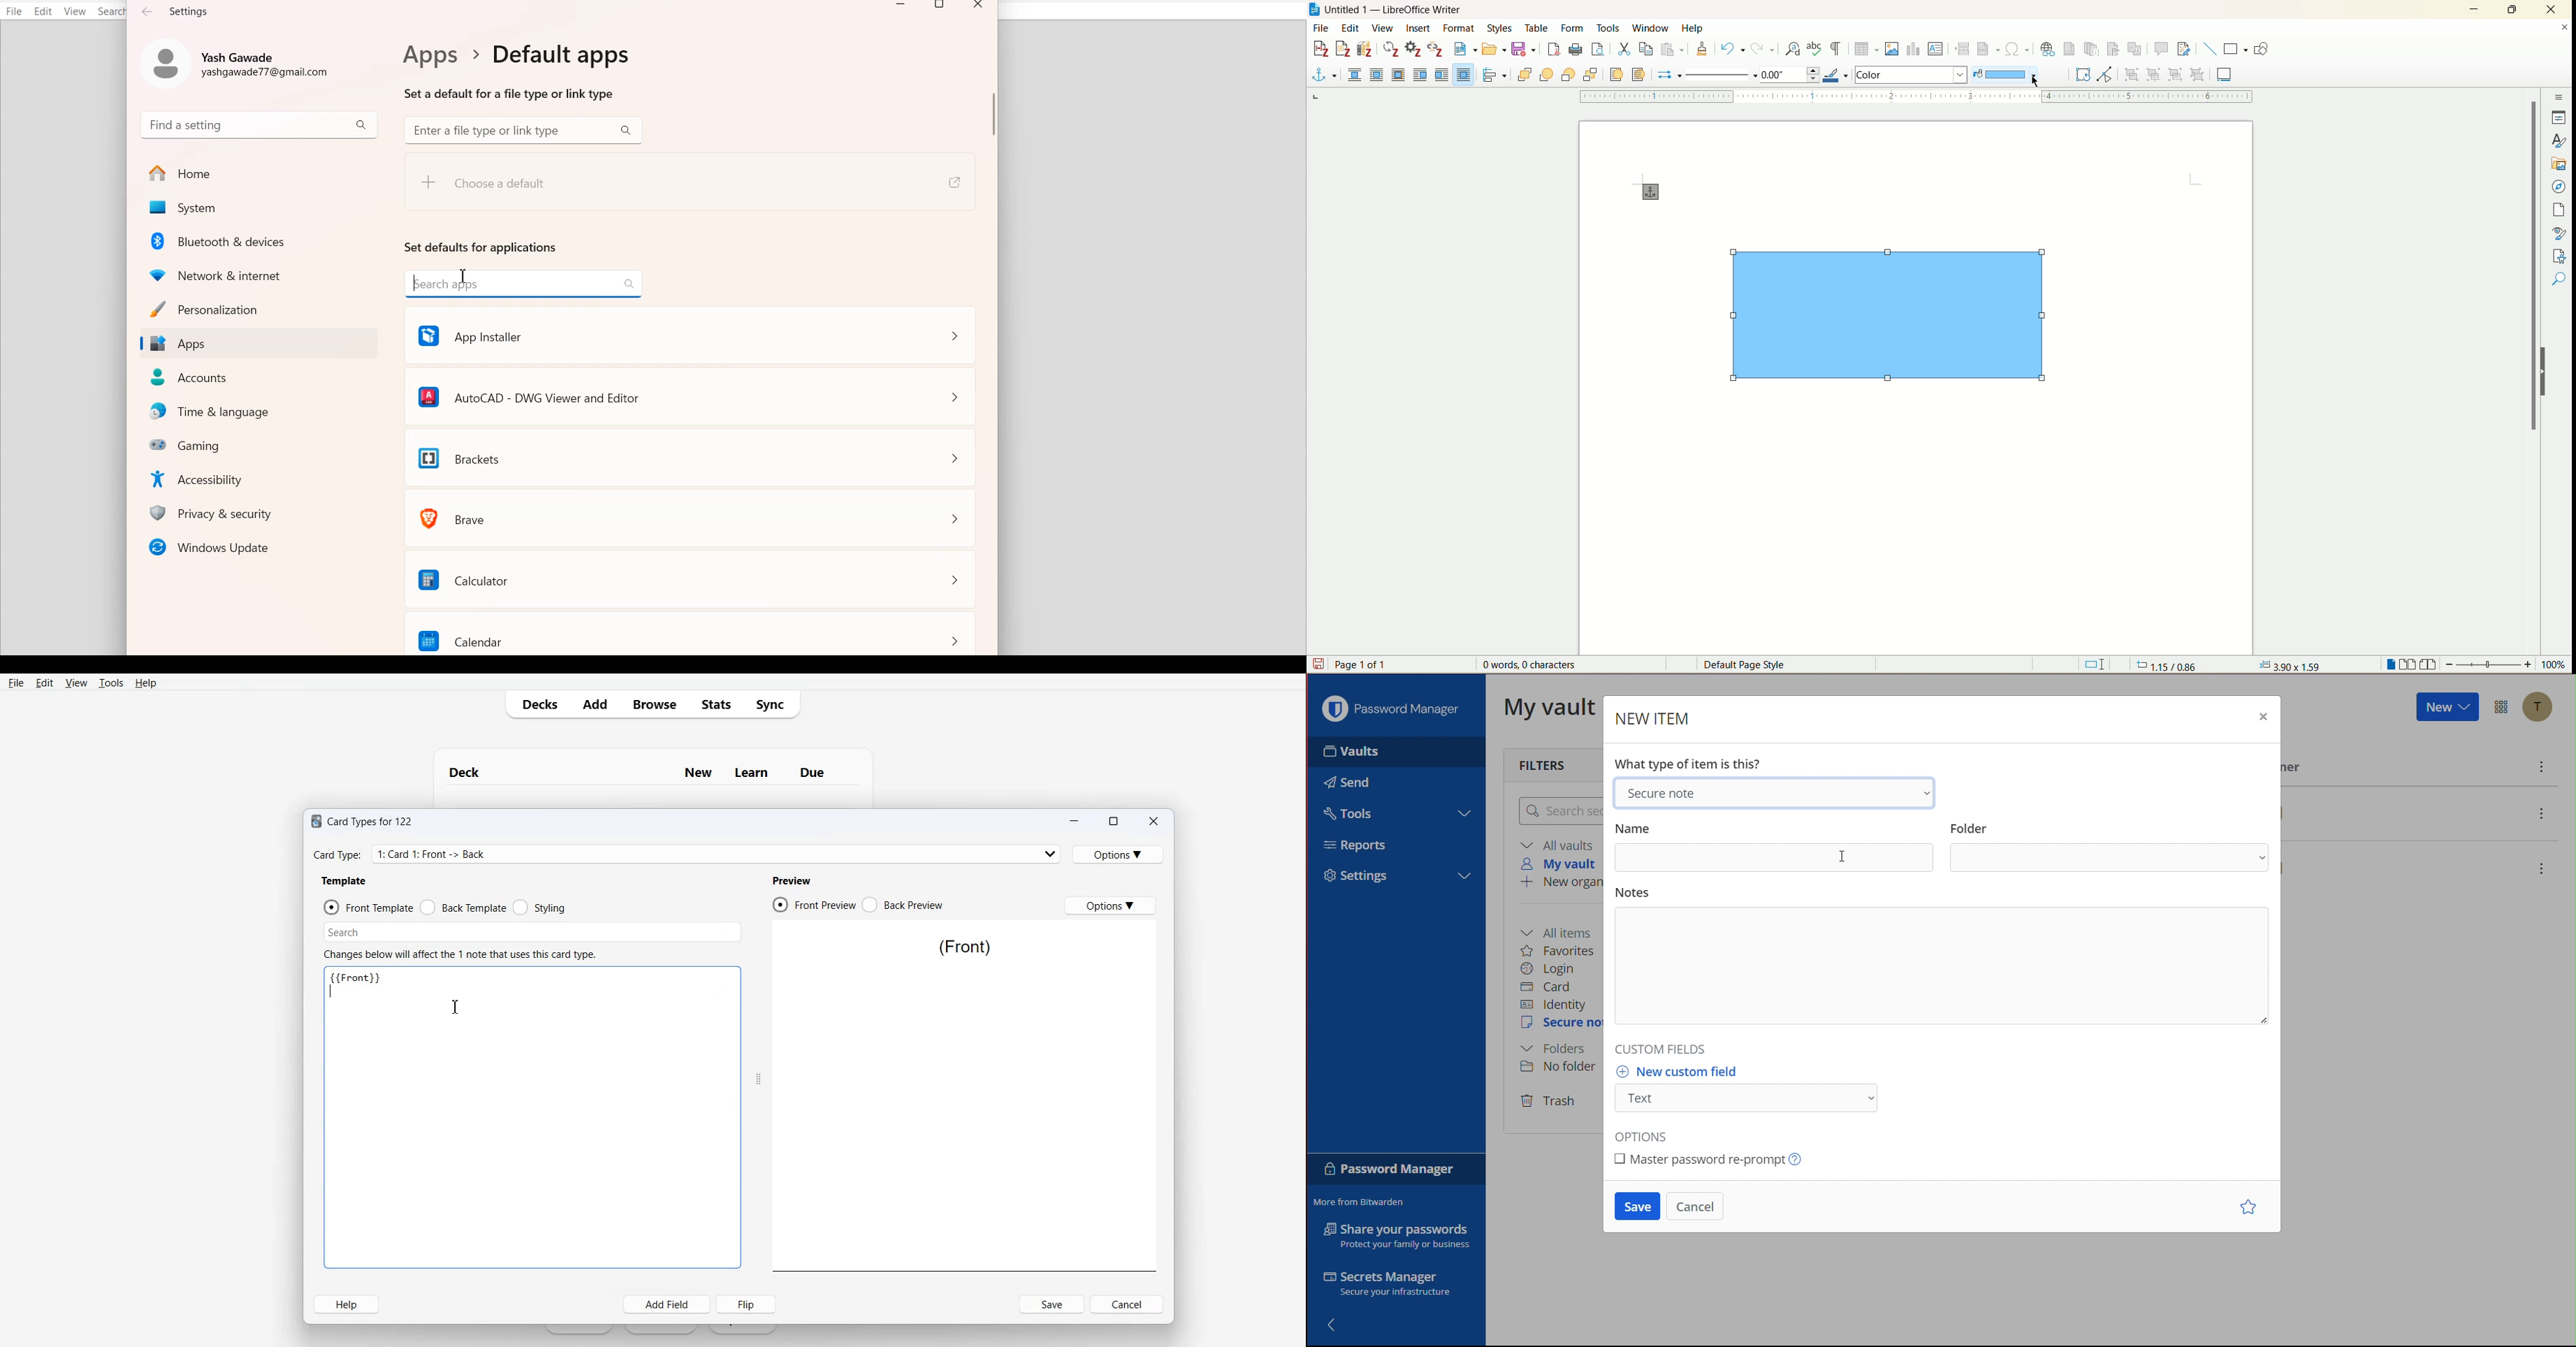 The image size is (2576, 1372). I want to click on cursor, so click(2037, 82).